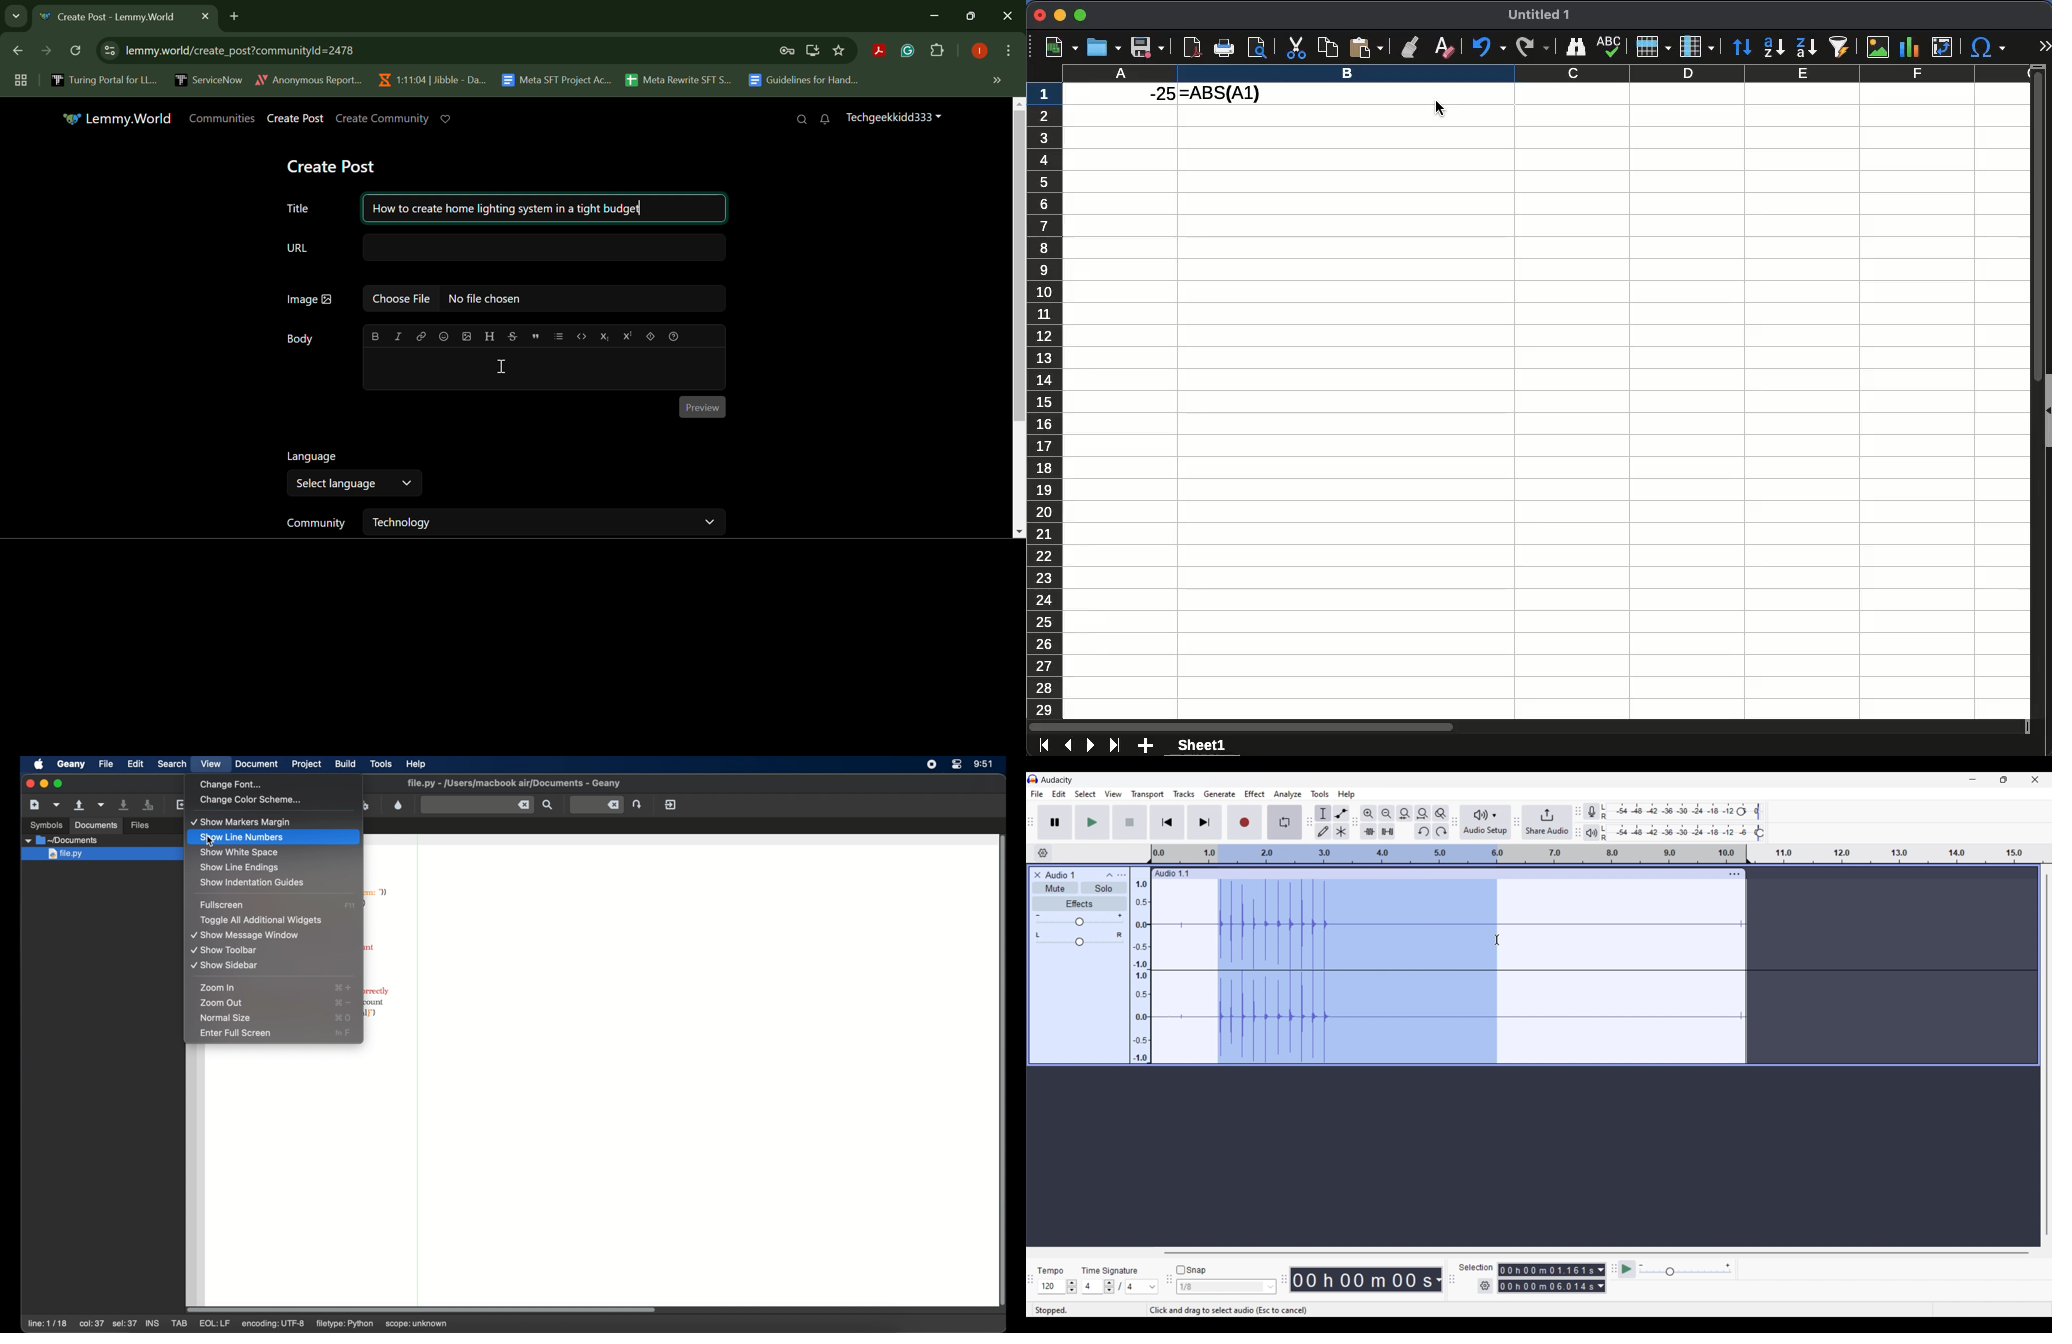  Describe the element at coordinates (179, 1323) in the screenshot. I see `tab` at that location.